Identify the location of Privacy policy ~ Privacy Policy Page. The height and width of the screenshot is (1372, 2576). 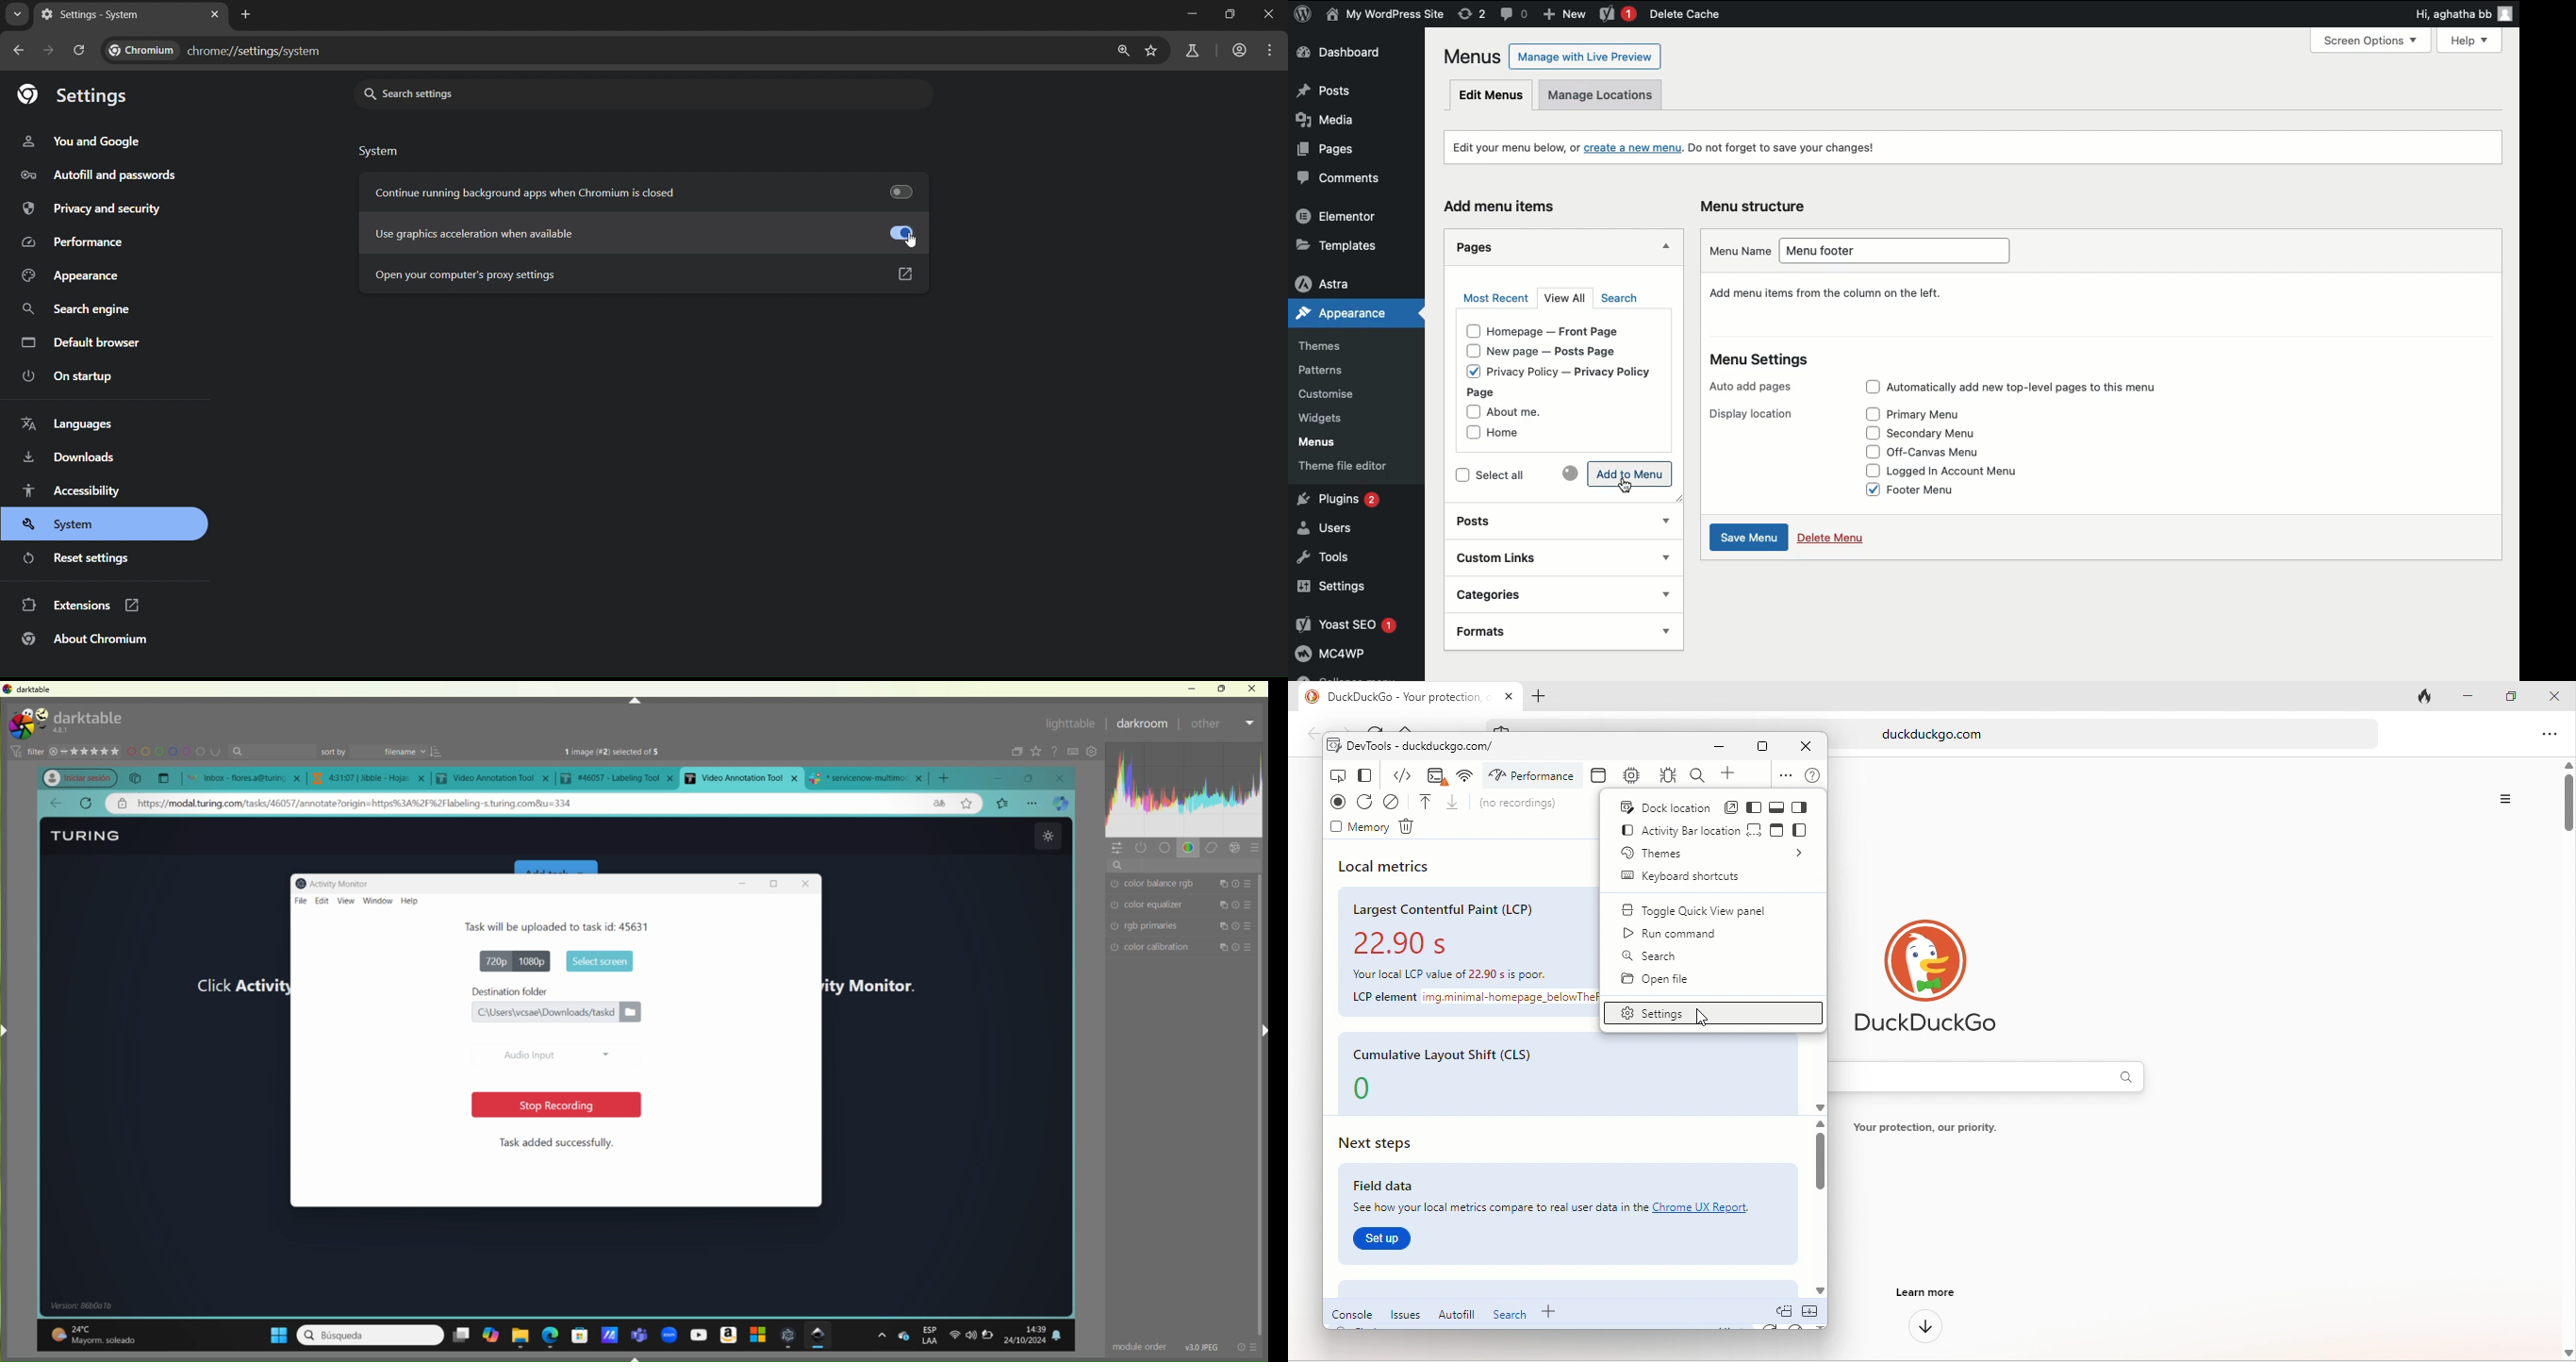
(1584, 371).